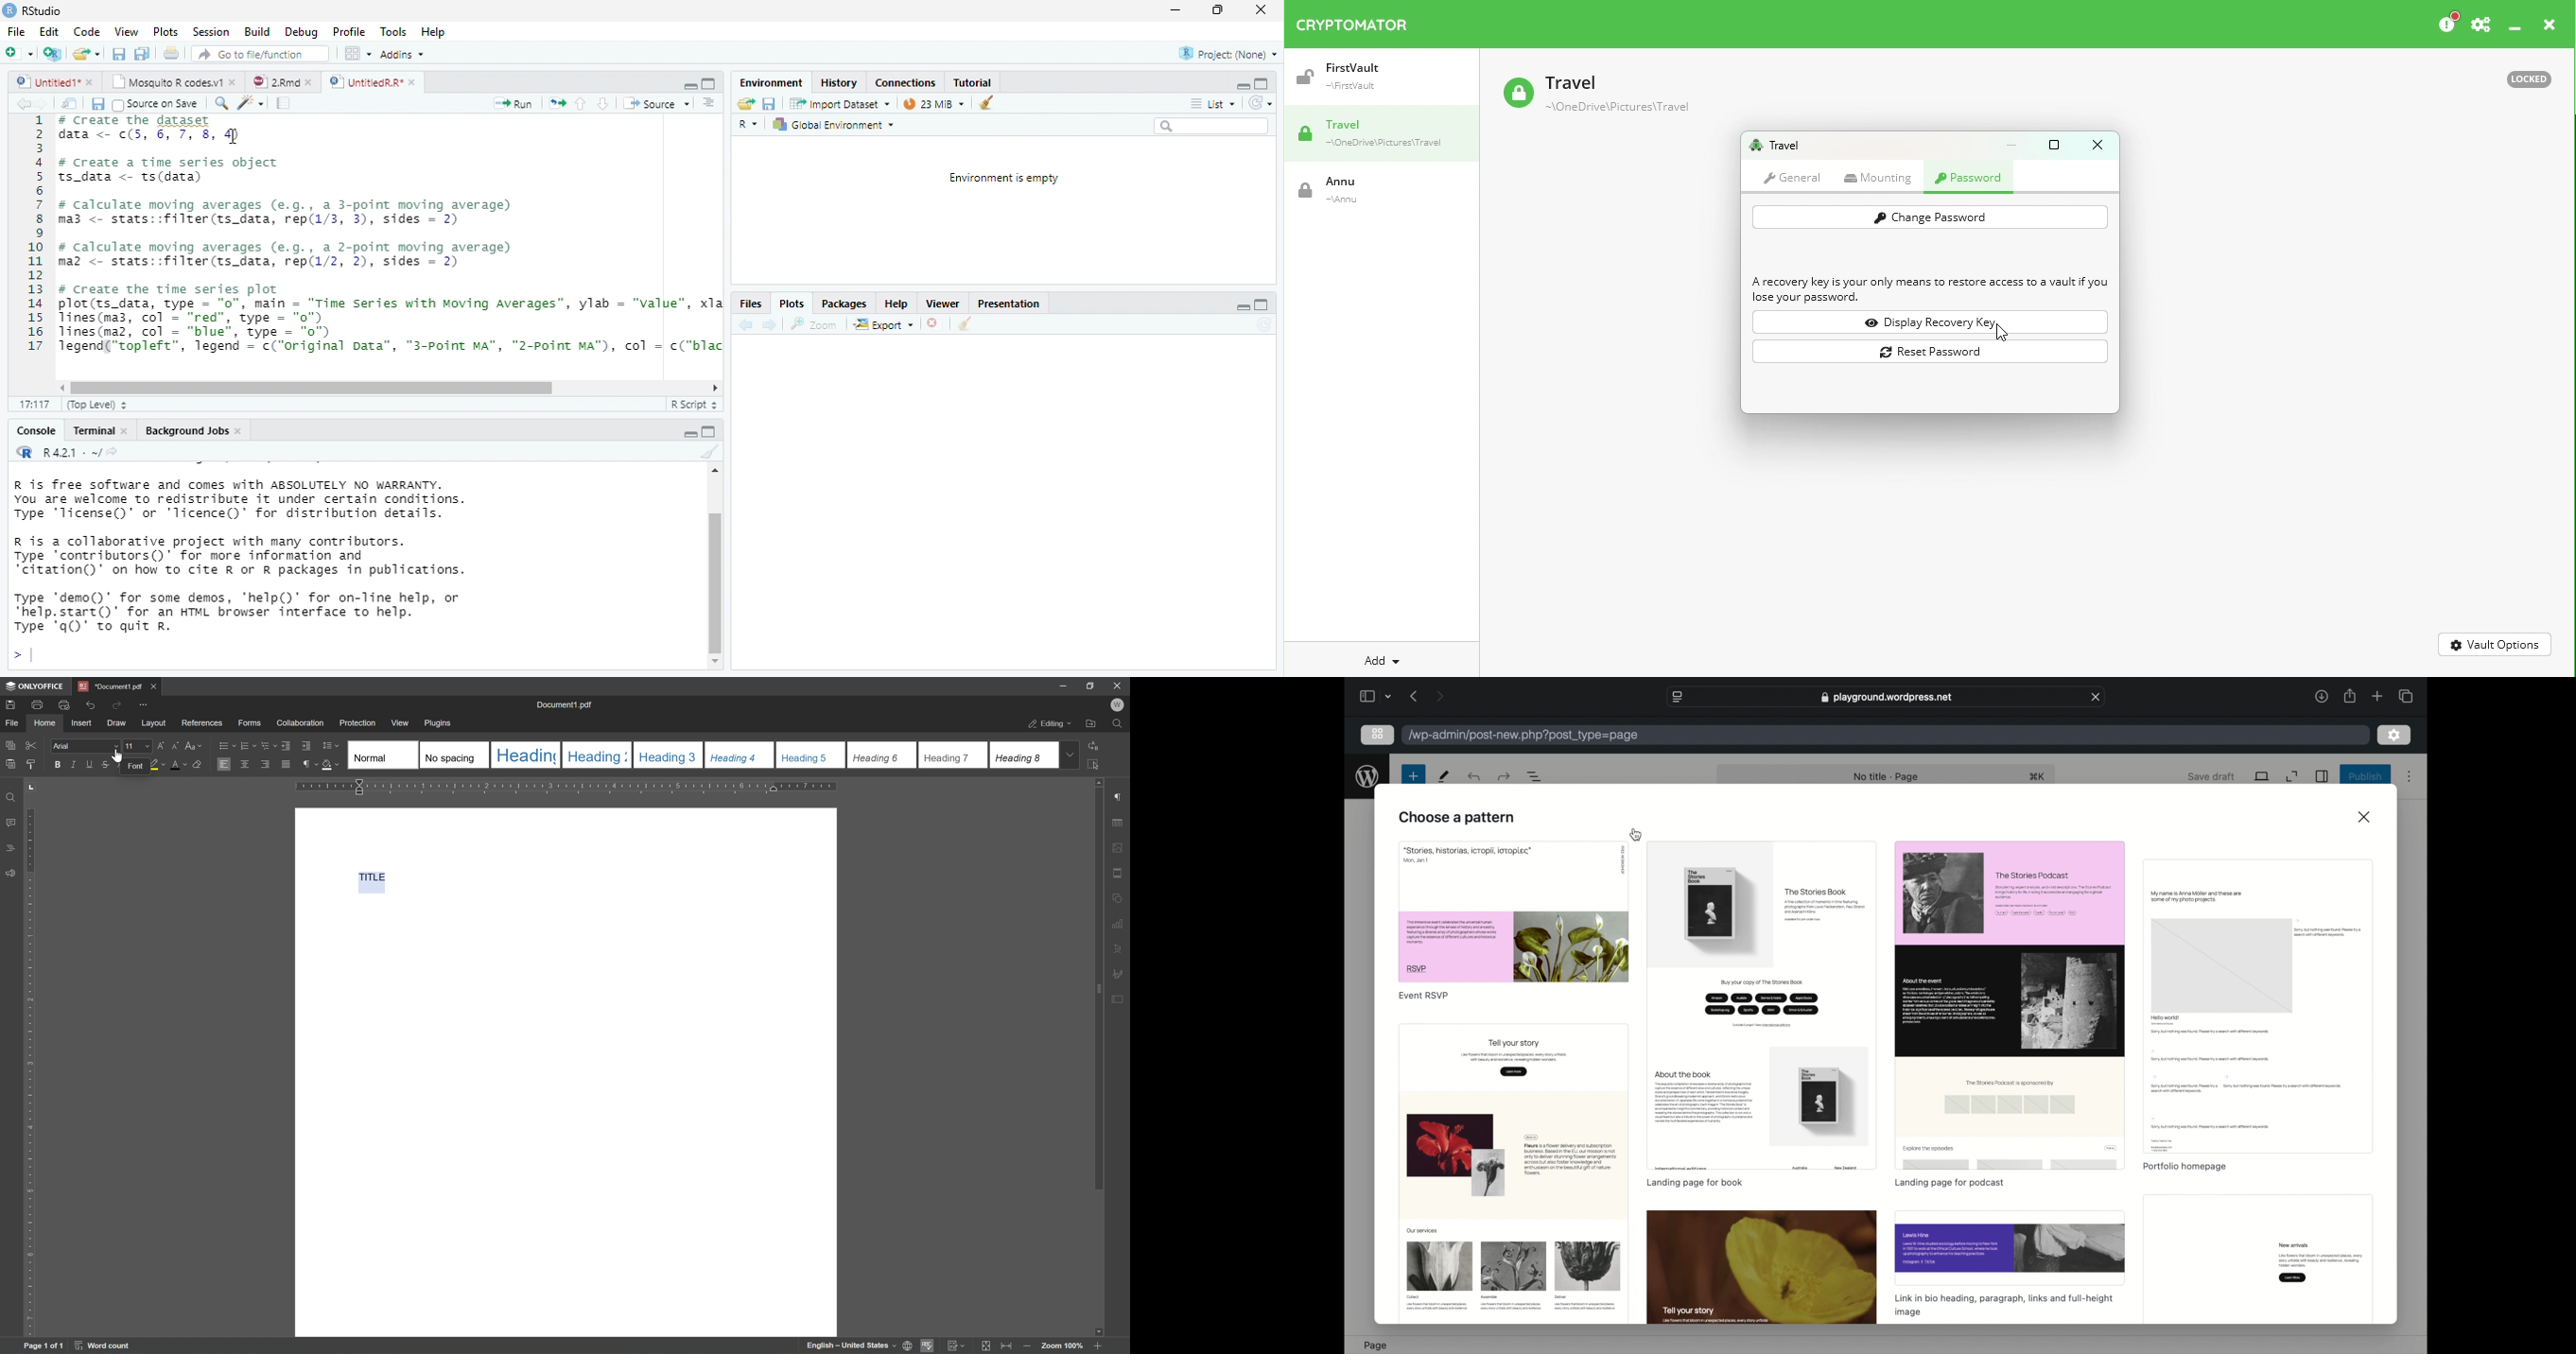 The image size is (2576, 1372). Describe the element at coordinates (1007, 306) in the screenshot. I see `Presentation` at that location.